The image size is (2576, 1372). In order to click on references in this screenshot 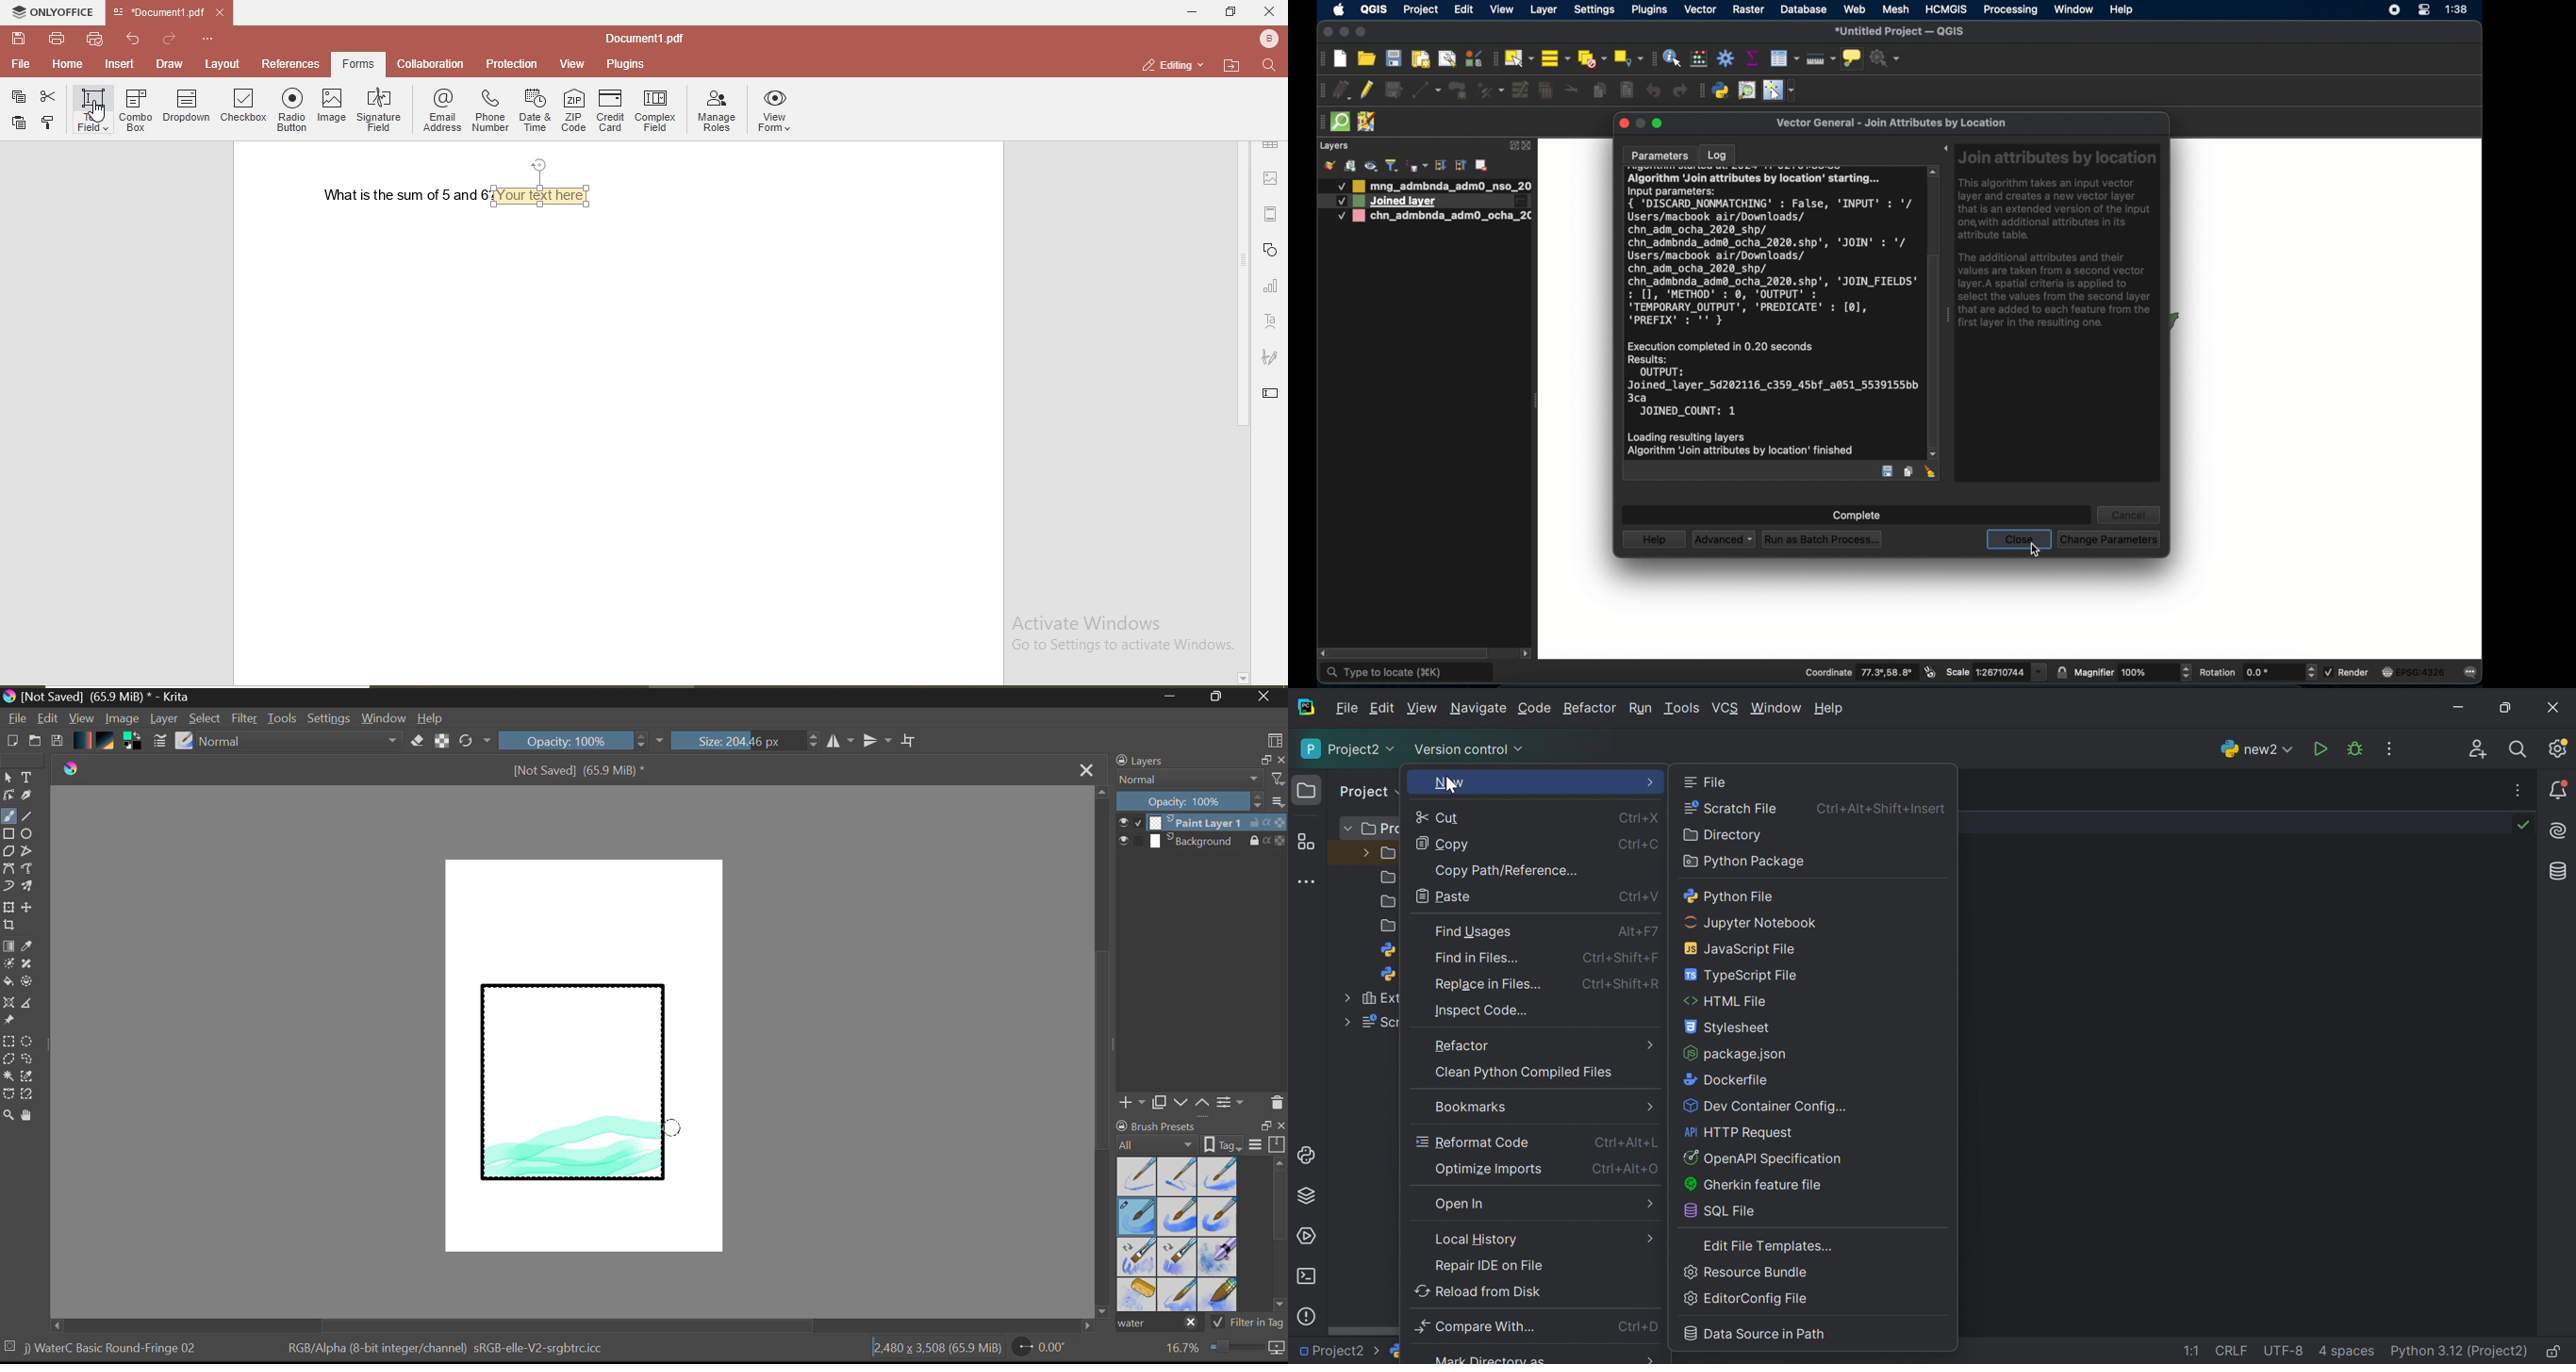, I will do `click(291, 65)`.